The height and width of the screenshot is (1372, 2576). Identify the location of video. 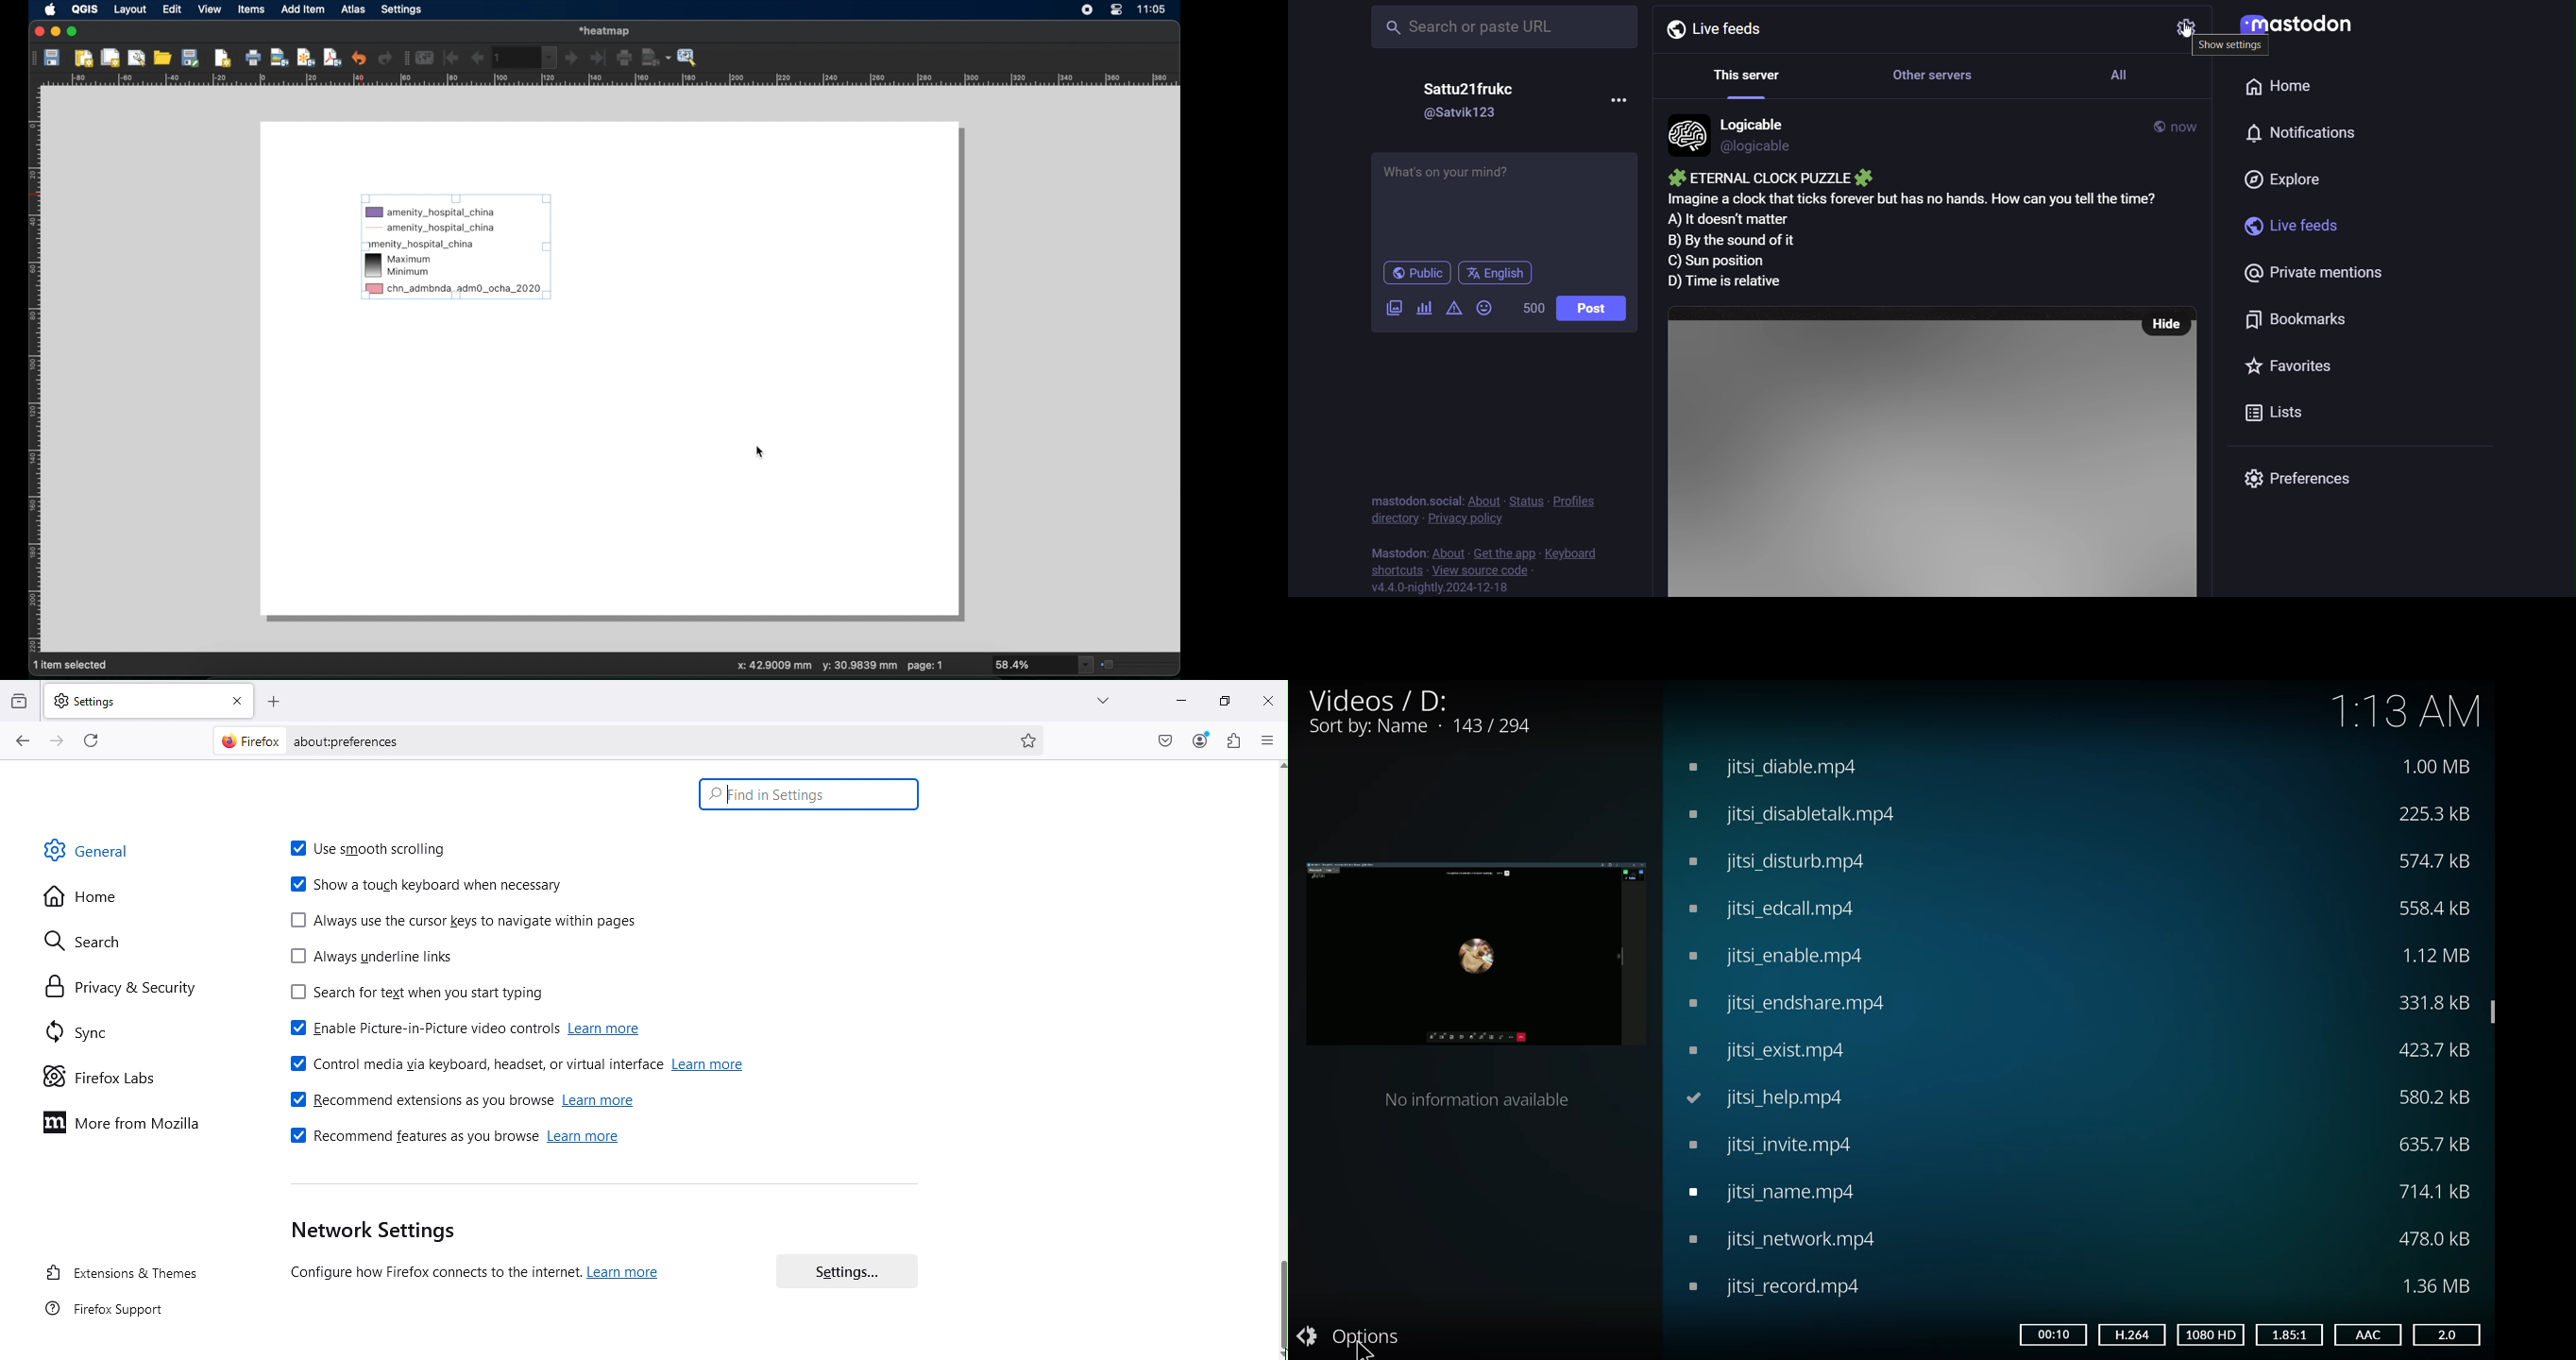
(1780, 862).